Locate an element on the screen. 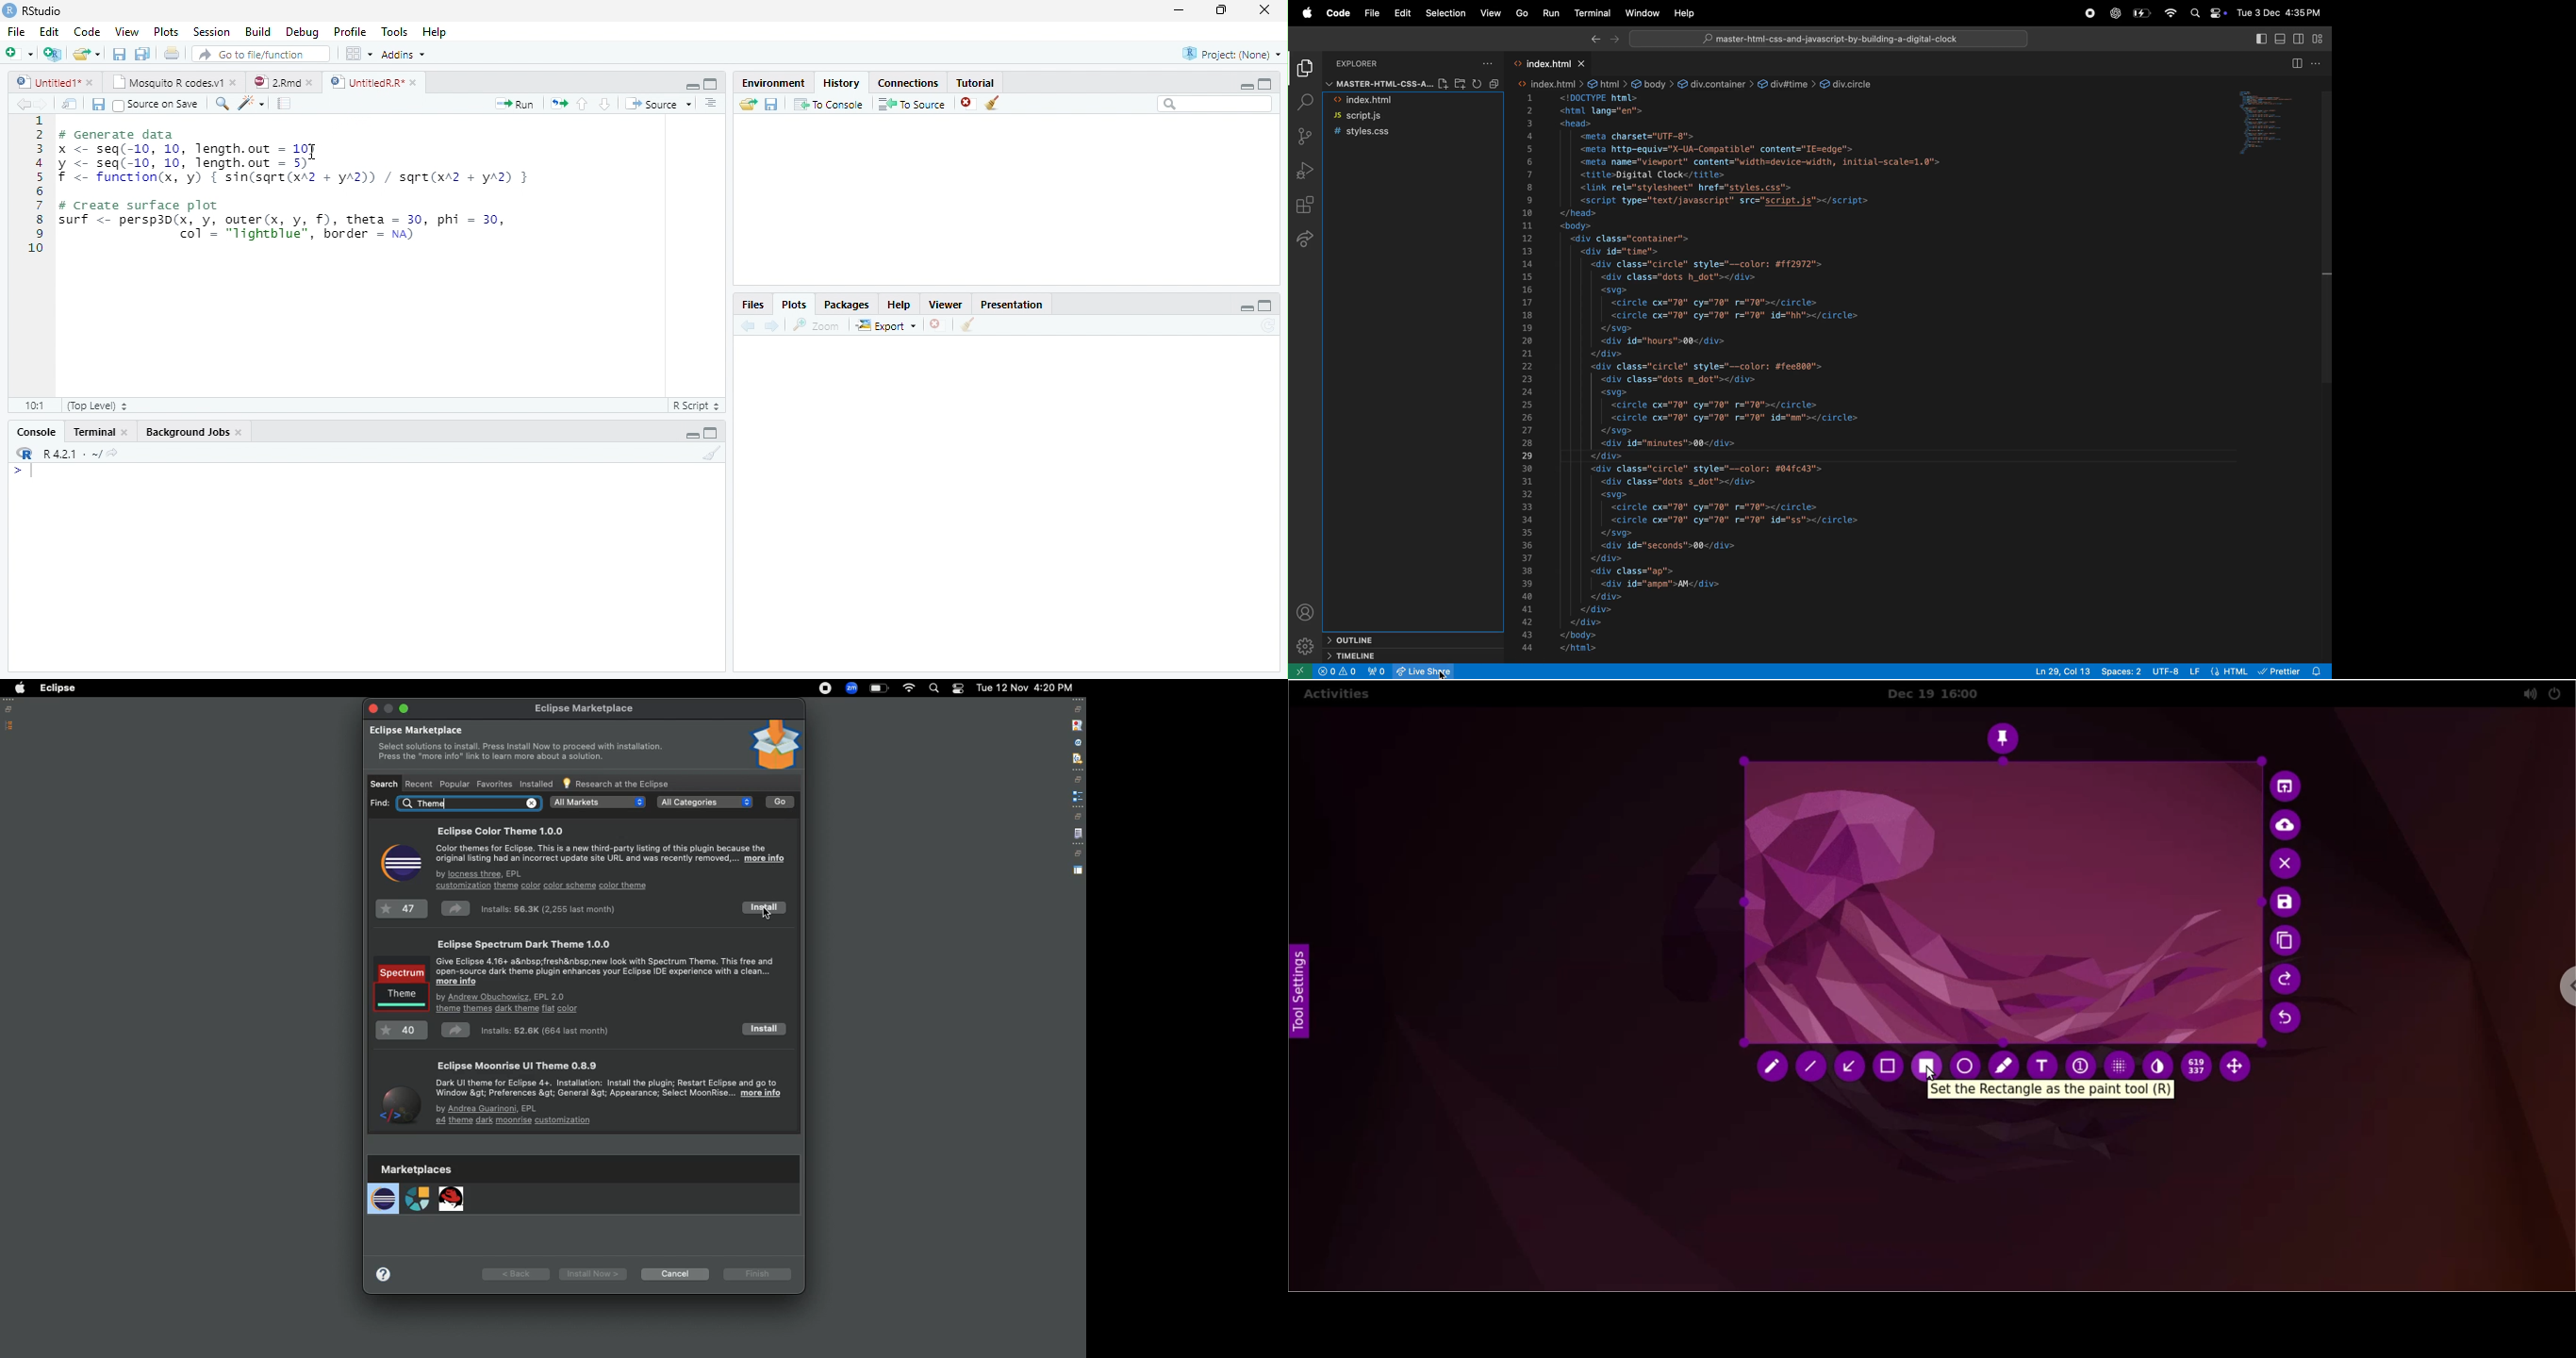 The width and height of the screenshot is (2576, 1372). Zoom is located at coordinates (816, 325).